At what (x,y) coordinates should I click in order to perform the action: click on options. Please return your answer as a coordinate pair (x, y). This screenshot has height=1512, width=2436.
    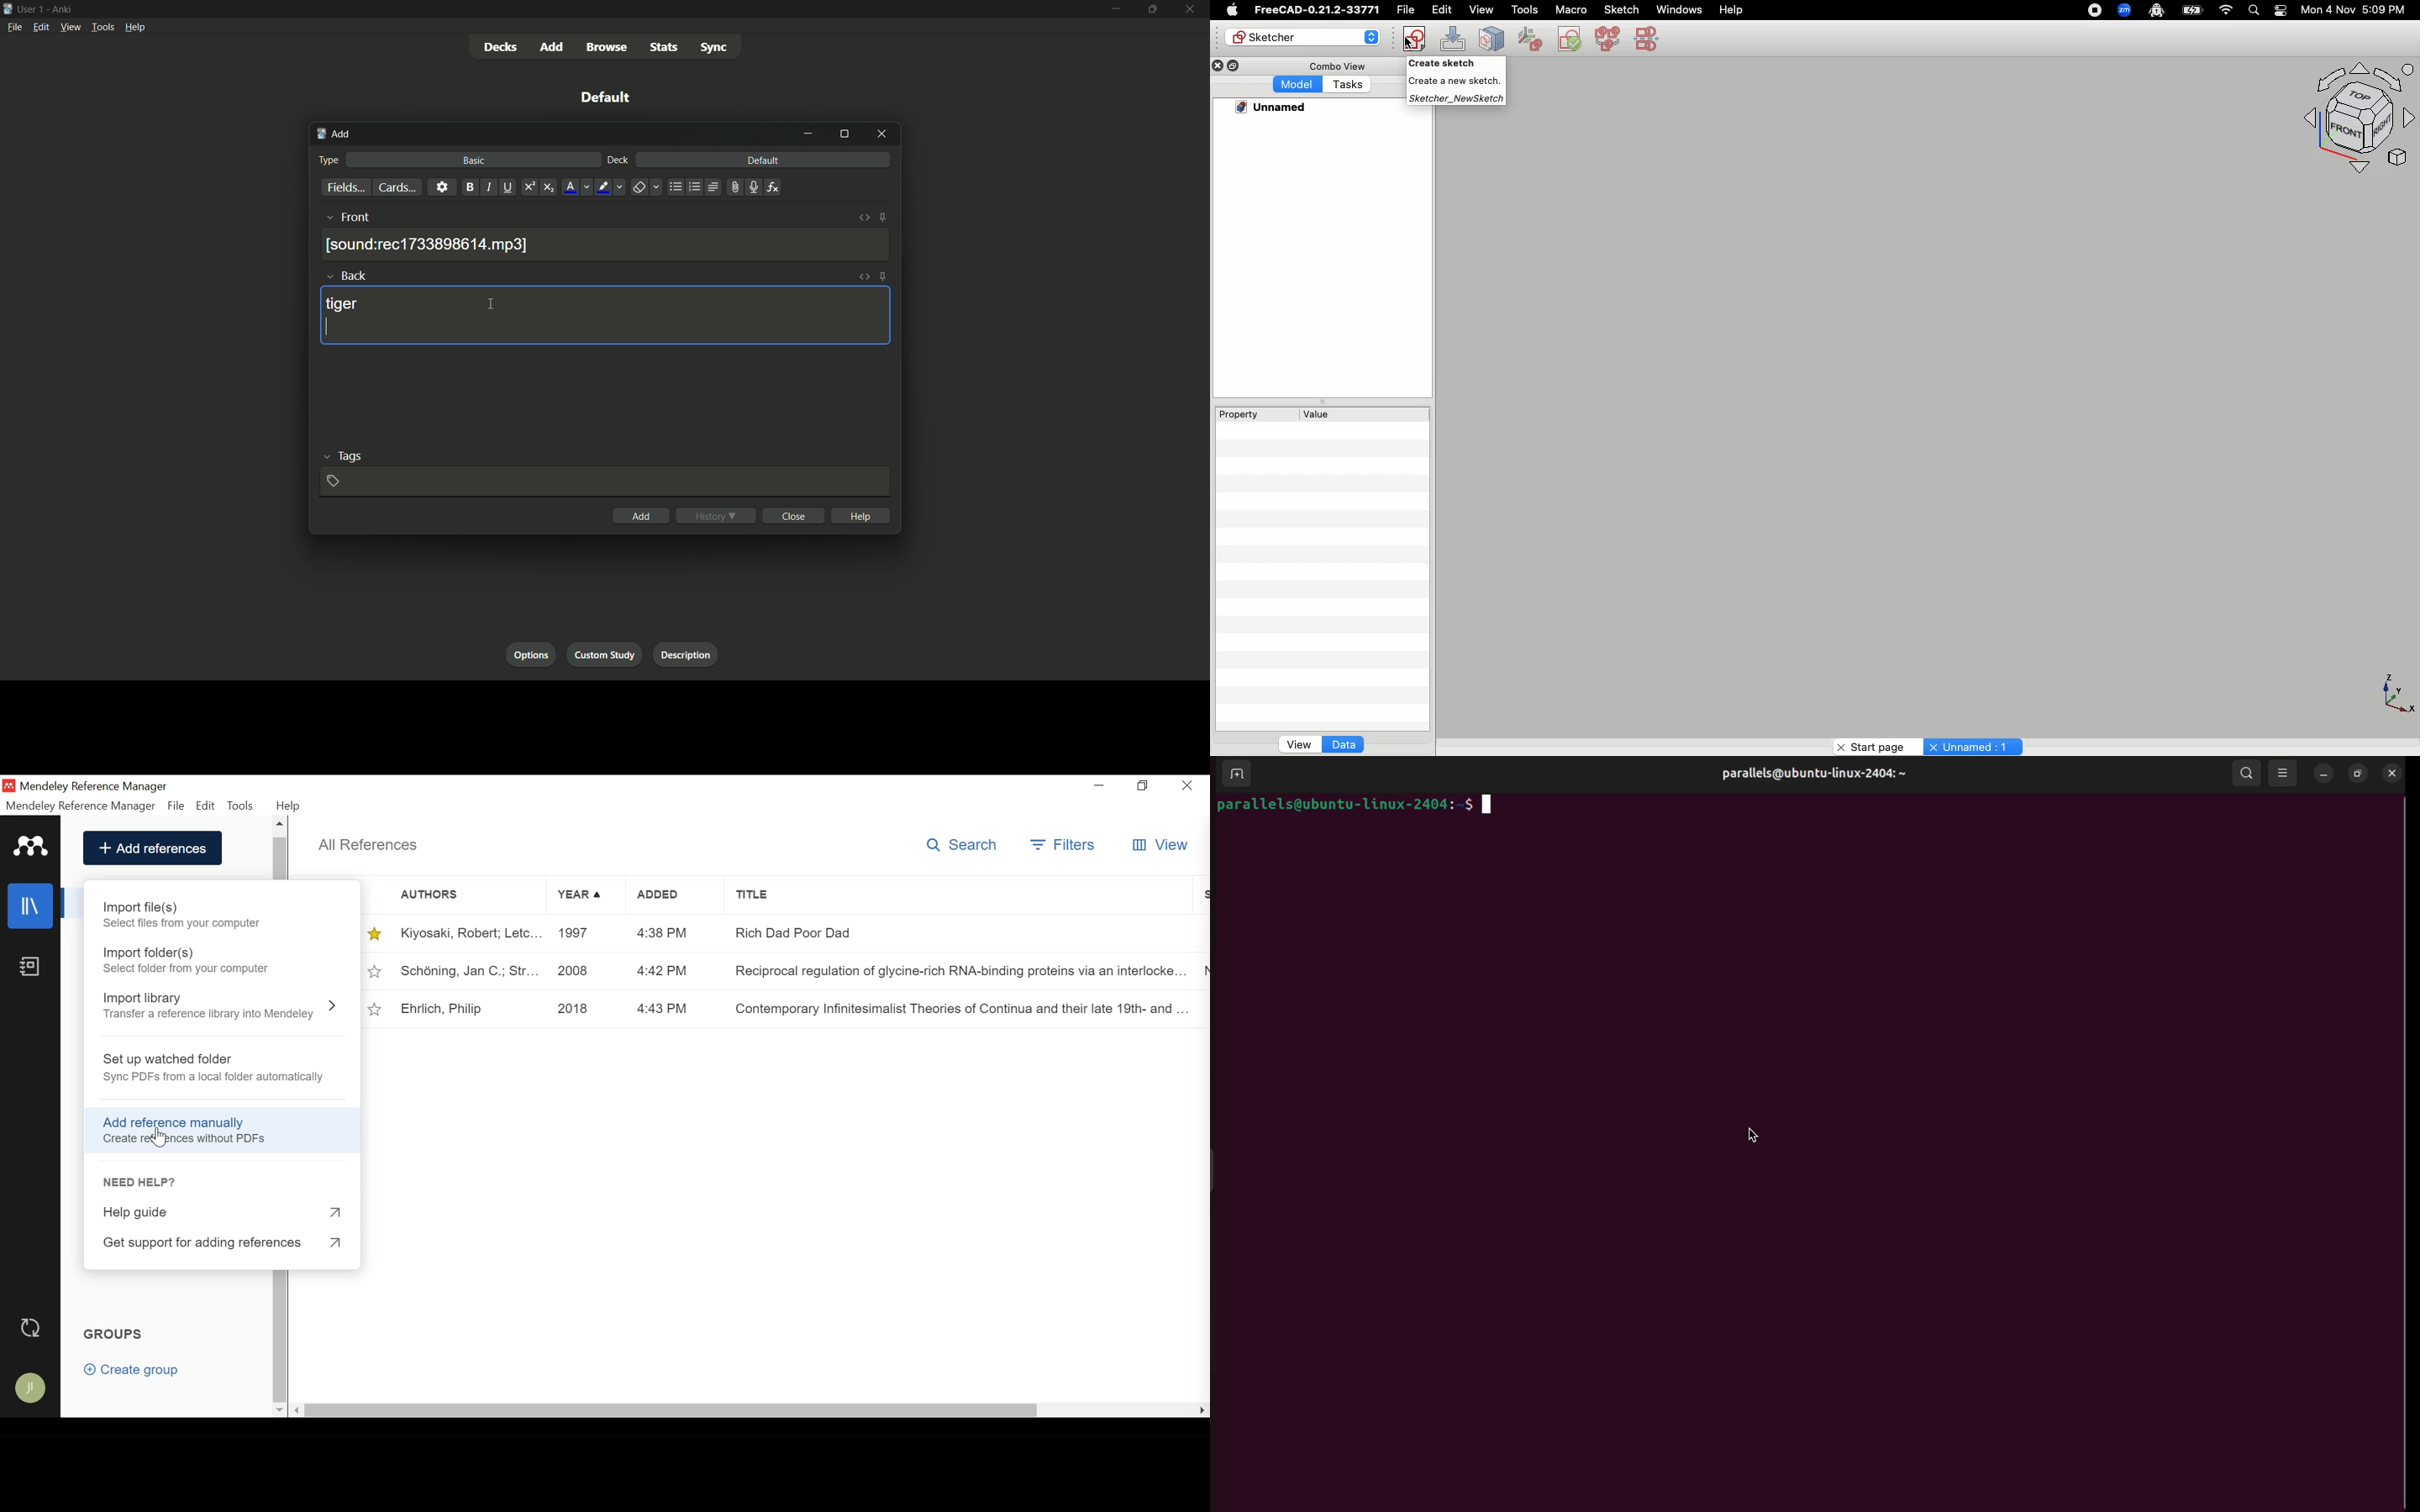
    Looking at the image, I should click on (534, 656).